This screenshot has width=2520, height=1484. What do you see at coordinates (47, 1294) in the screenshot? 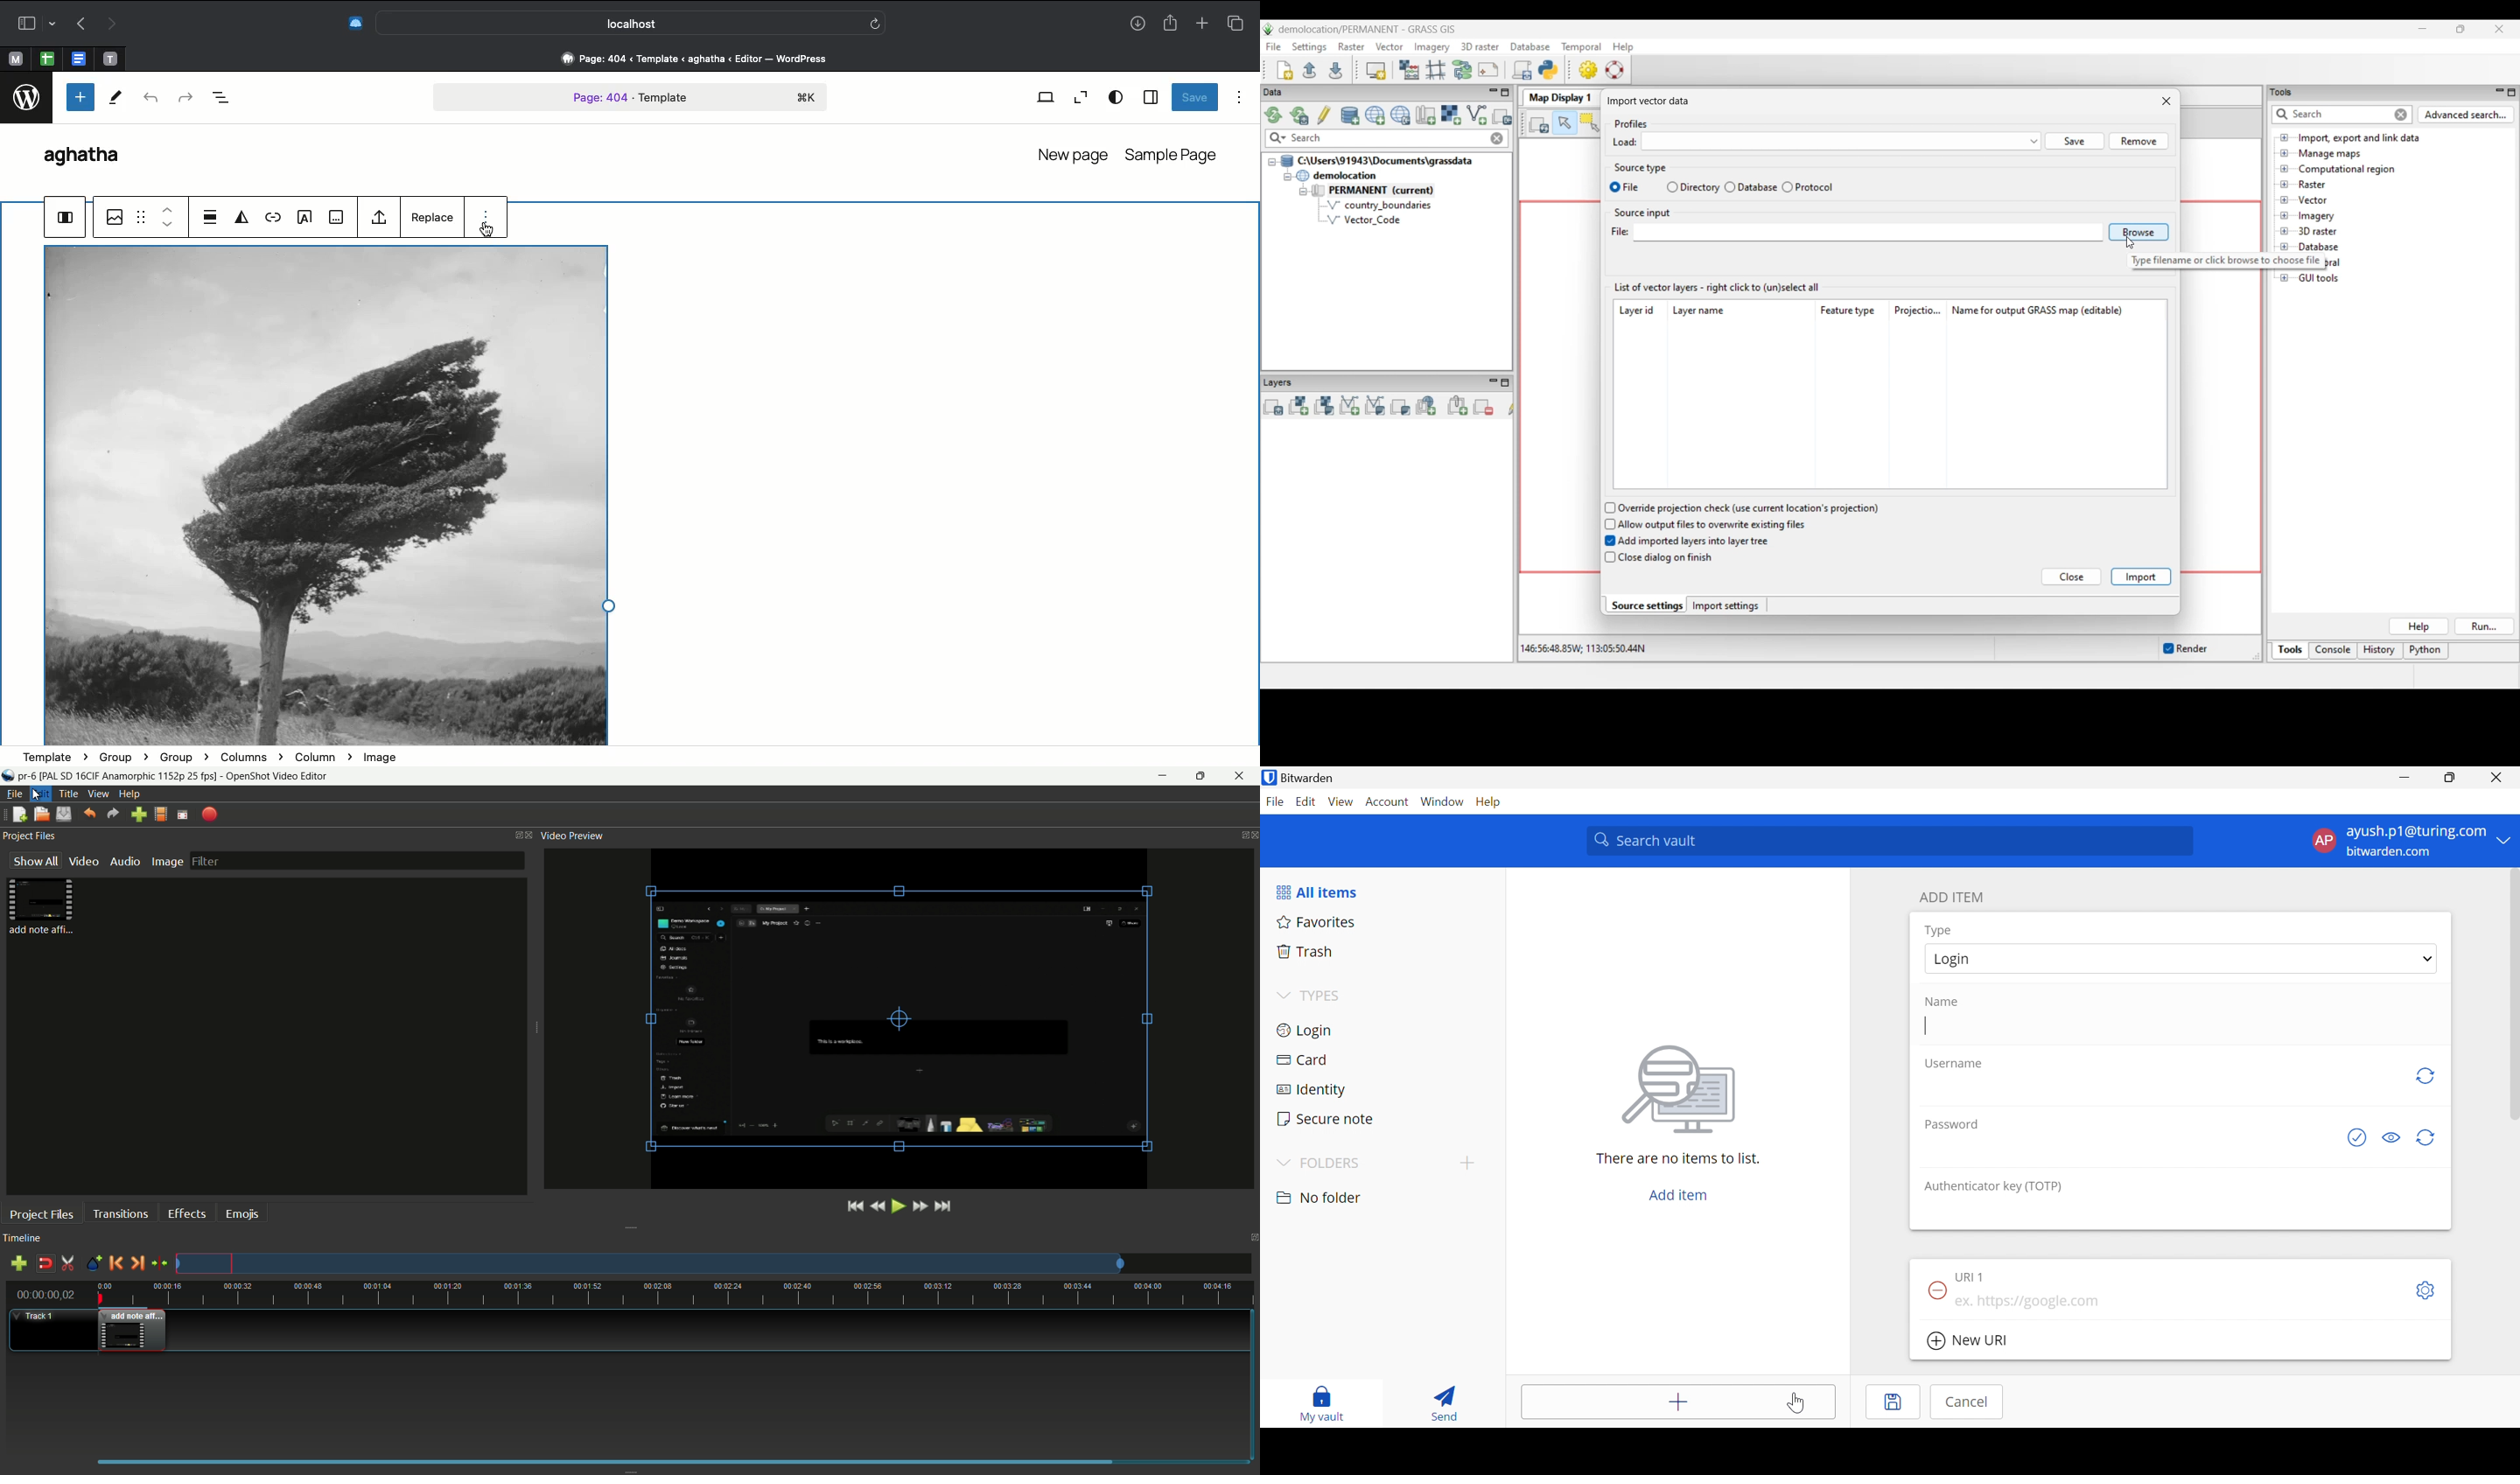
I see `current time` at bounding box center [47, 1294].